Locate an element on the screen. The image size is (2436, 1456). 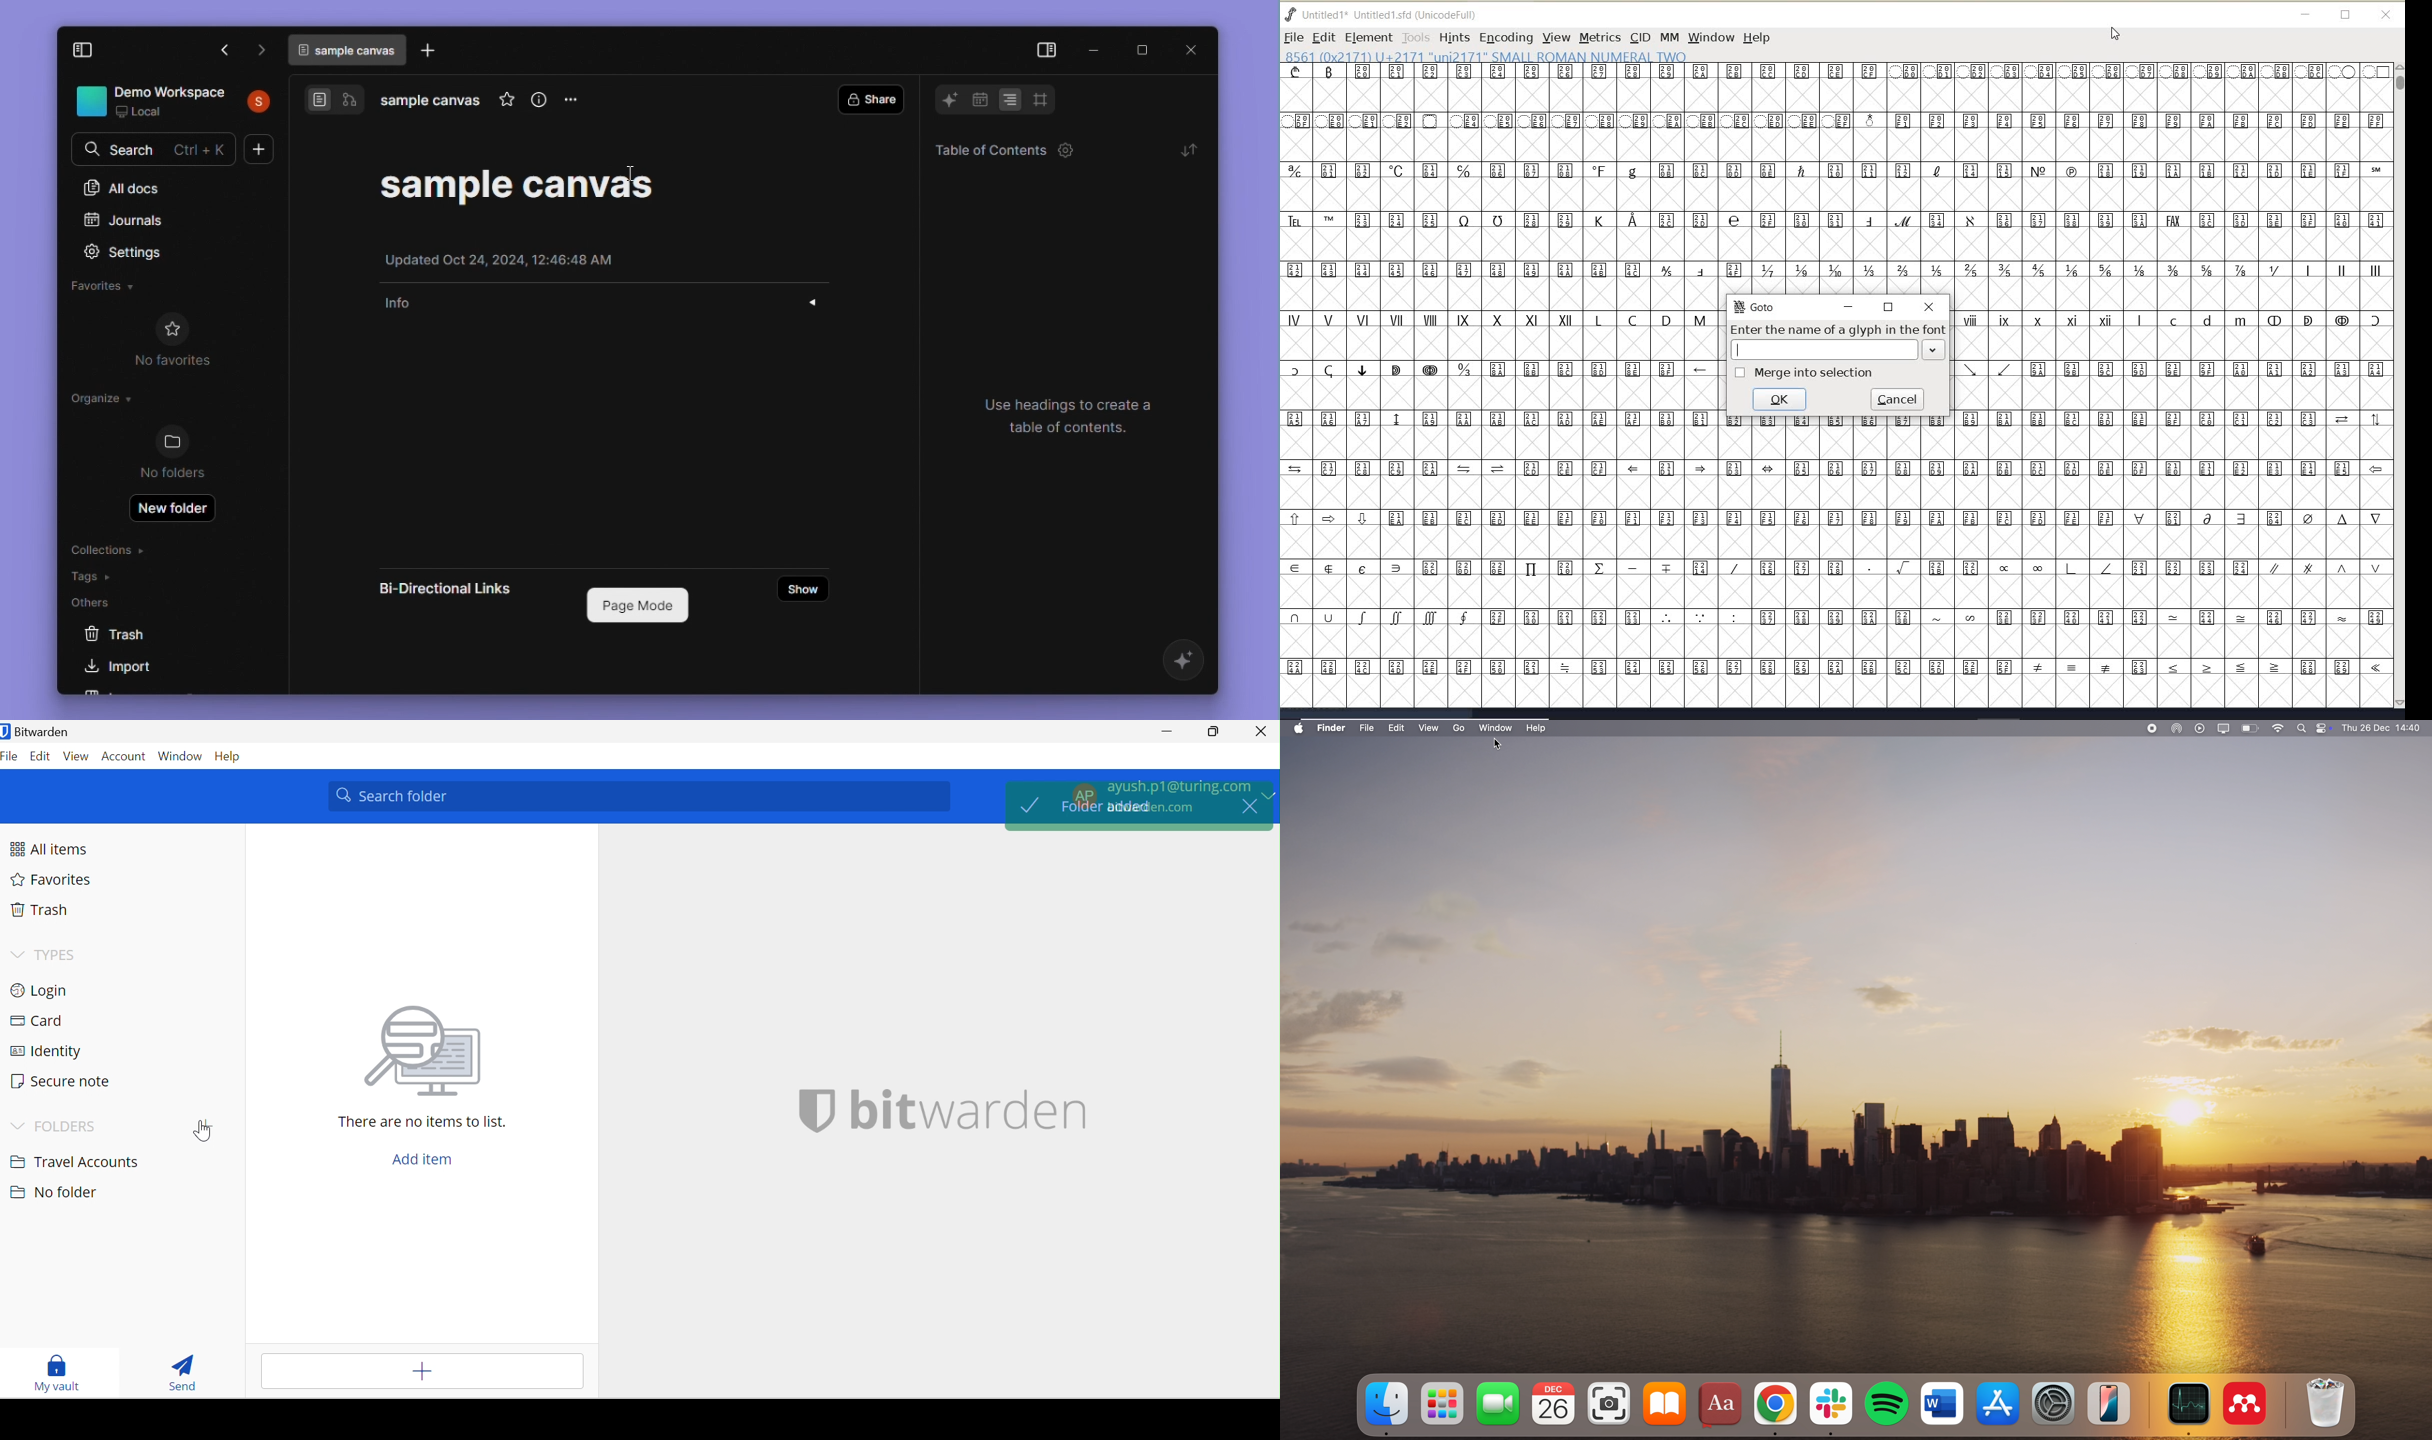
Edit is located at coordinates (40, 756).